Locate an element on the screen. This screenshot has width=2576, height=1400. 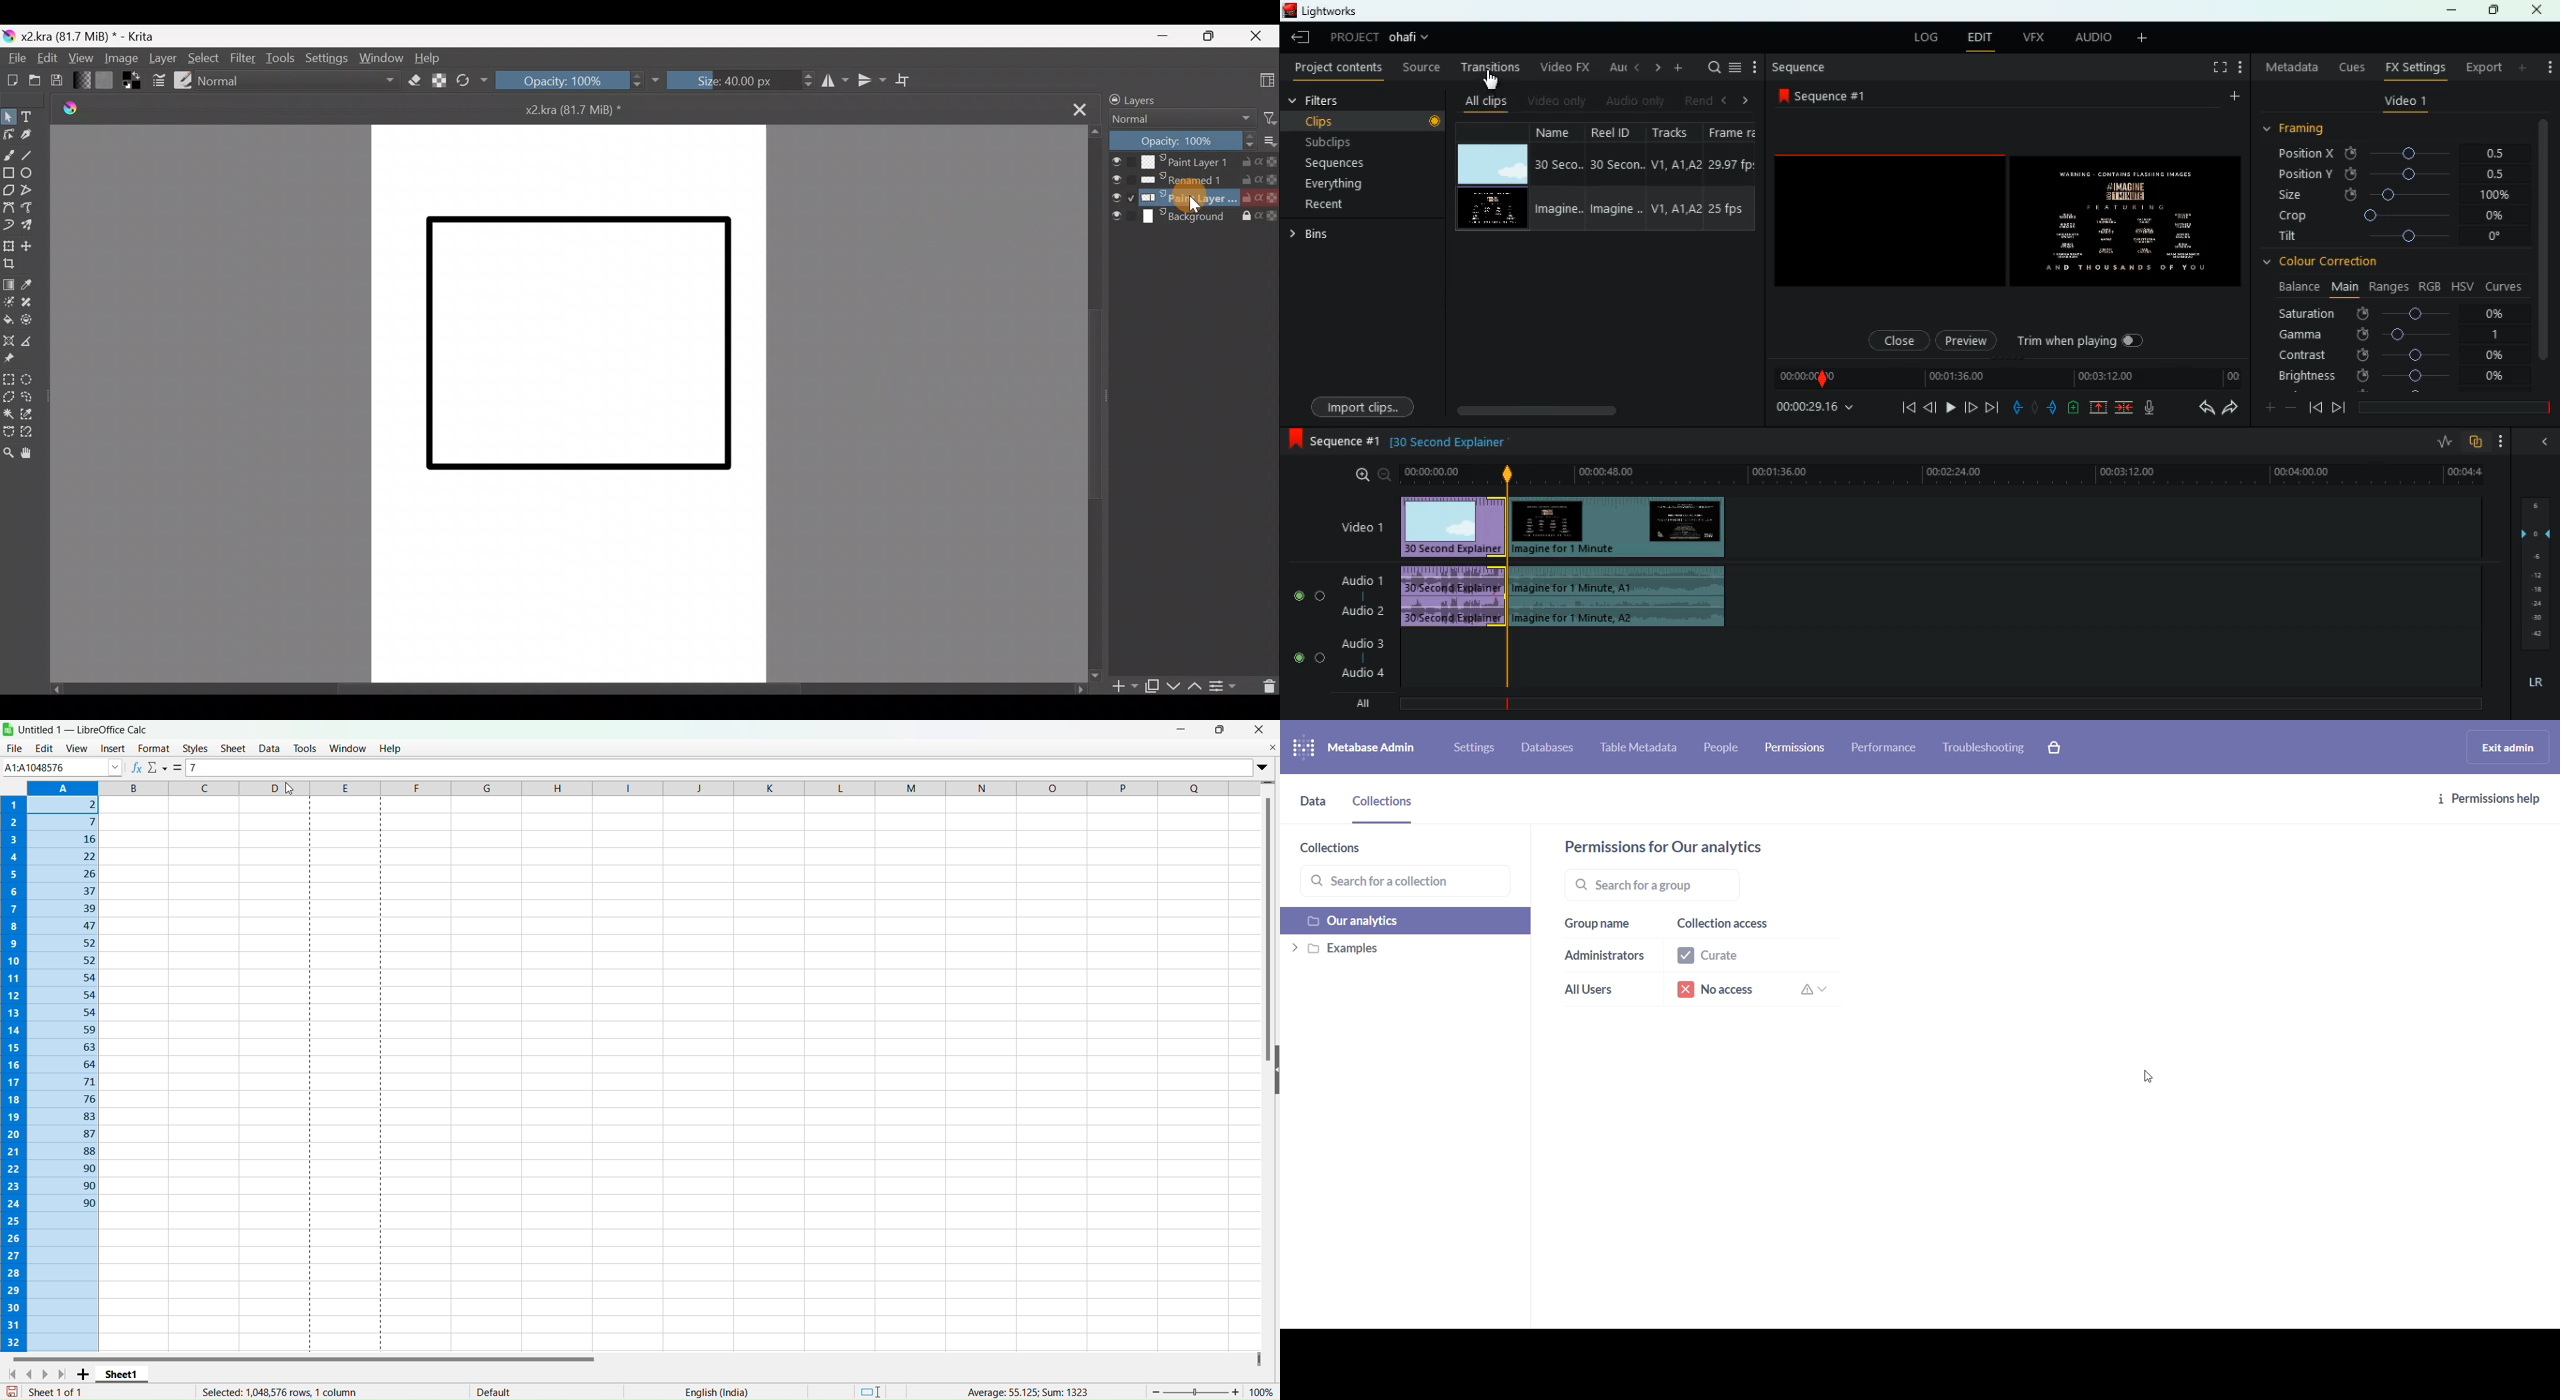
audio 3 is located at coordinates (1359, 645).